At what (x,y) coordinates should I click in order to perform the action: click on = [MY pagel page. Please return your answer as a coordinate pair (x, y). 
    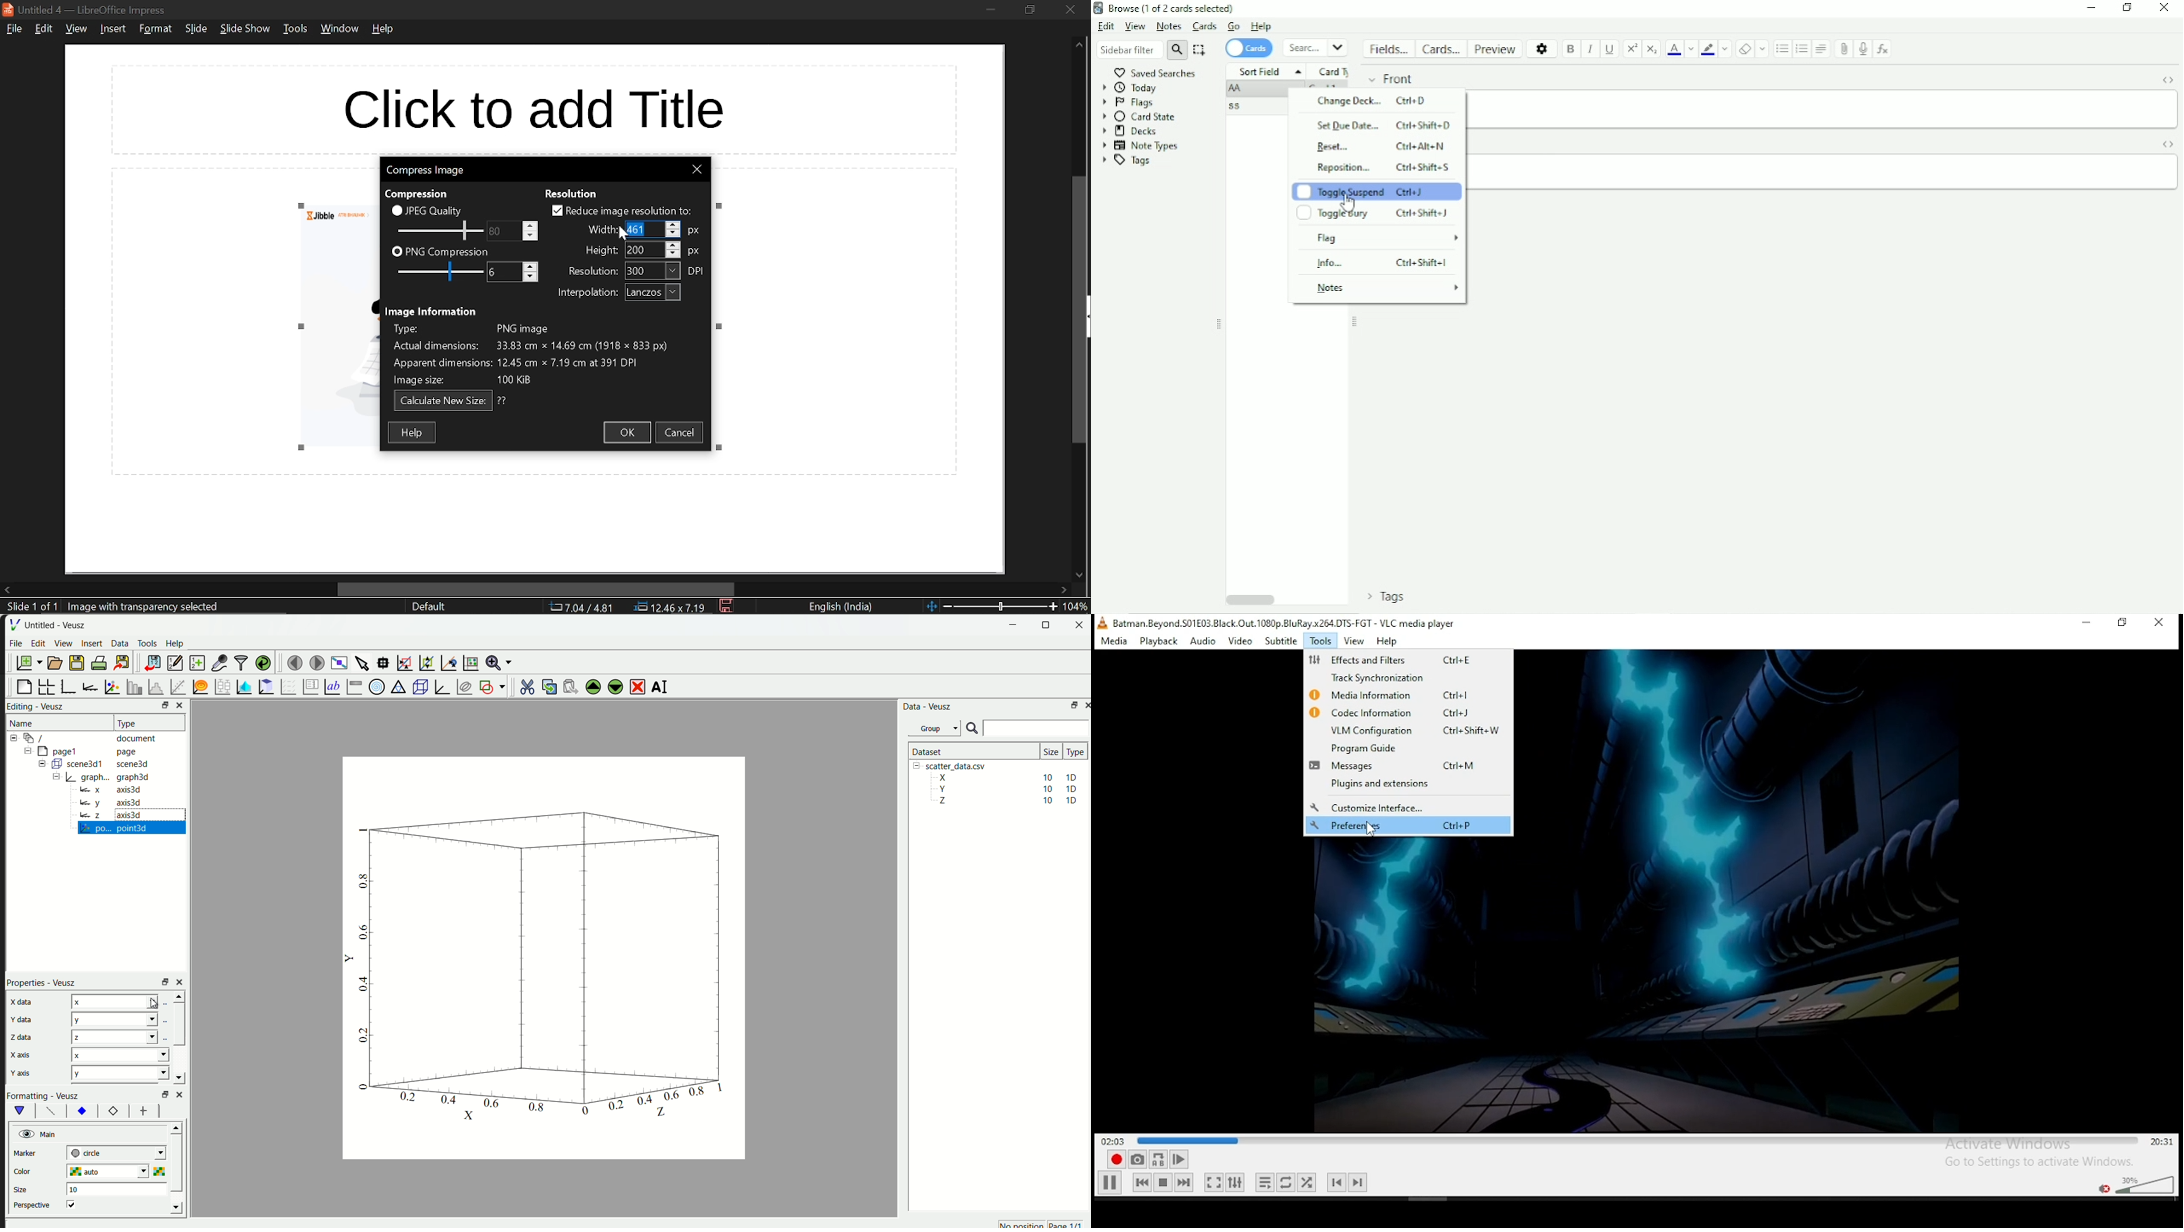
    Looking at the image, I should click on (88, 750).